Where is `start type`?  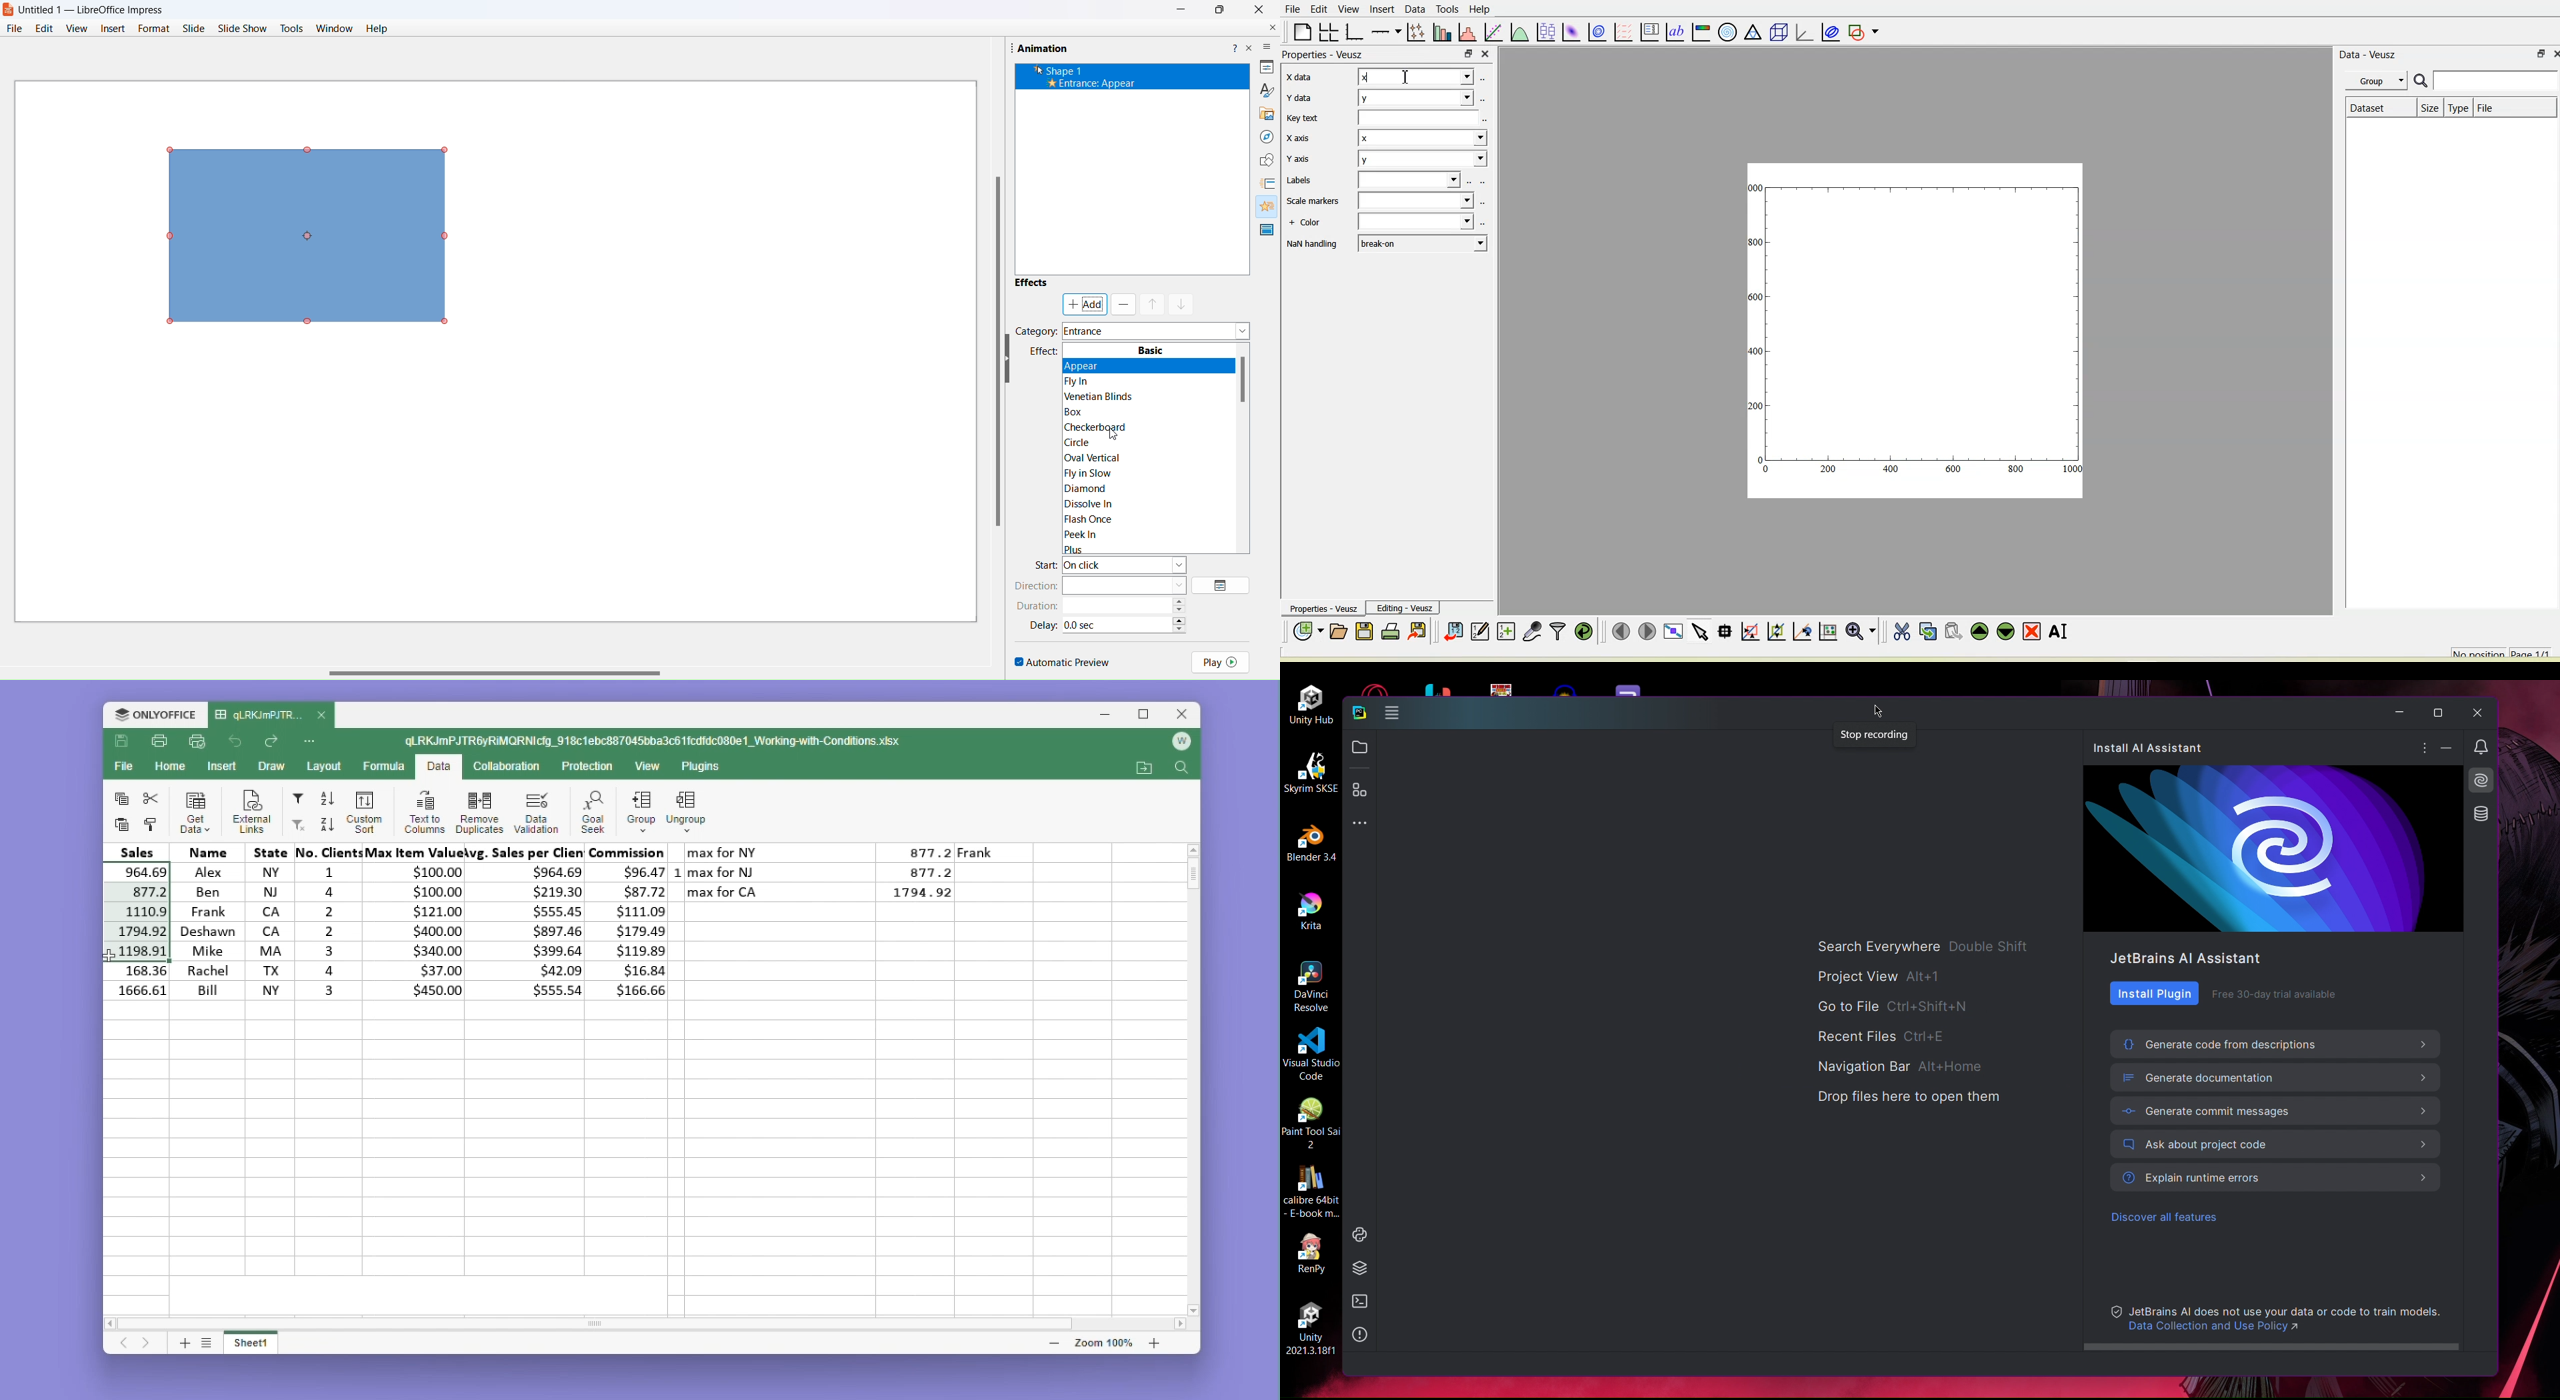 start type is located at coordinates (1127, 565).